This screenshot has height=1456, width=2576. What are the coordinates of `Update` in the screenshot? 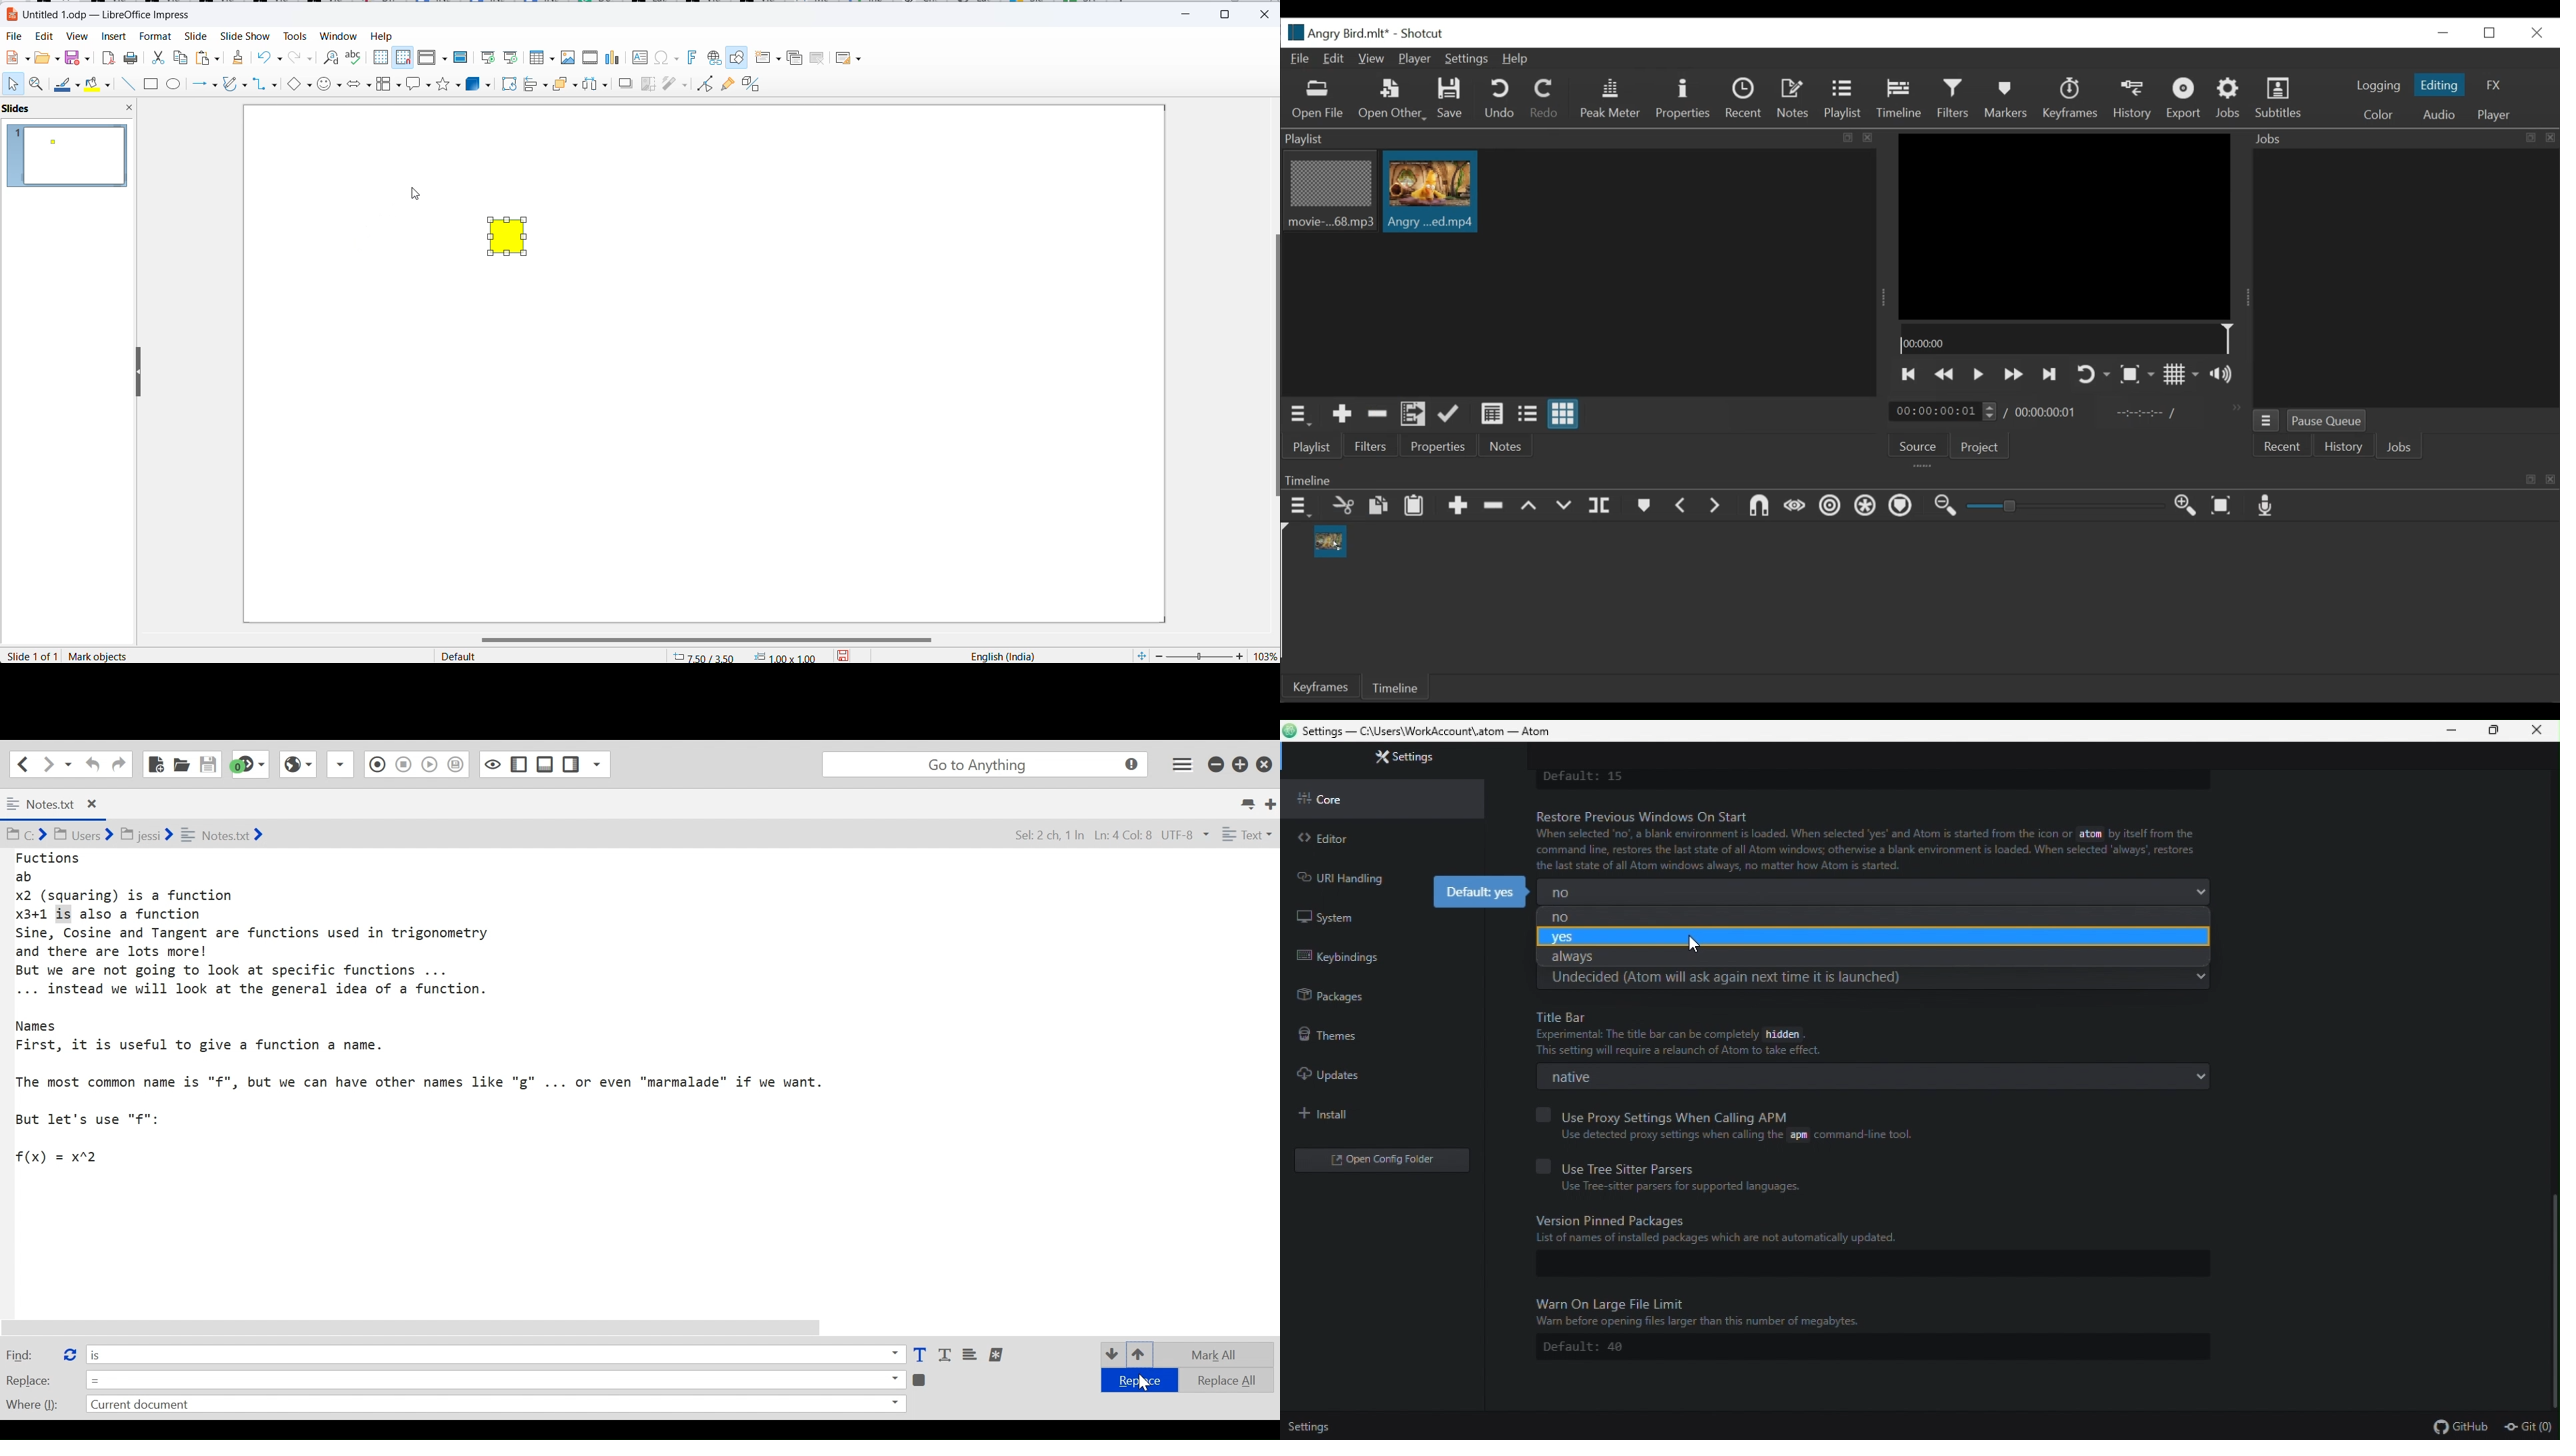 It's located at (1451, 415).